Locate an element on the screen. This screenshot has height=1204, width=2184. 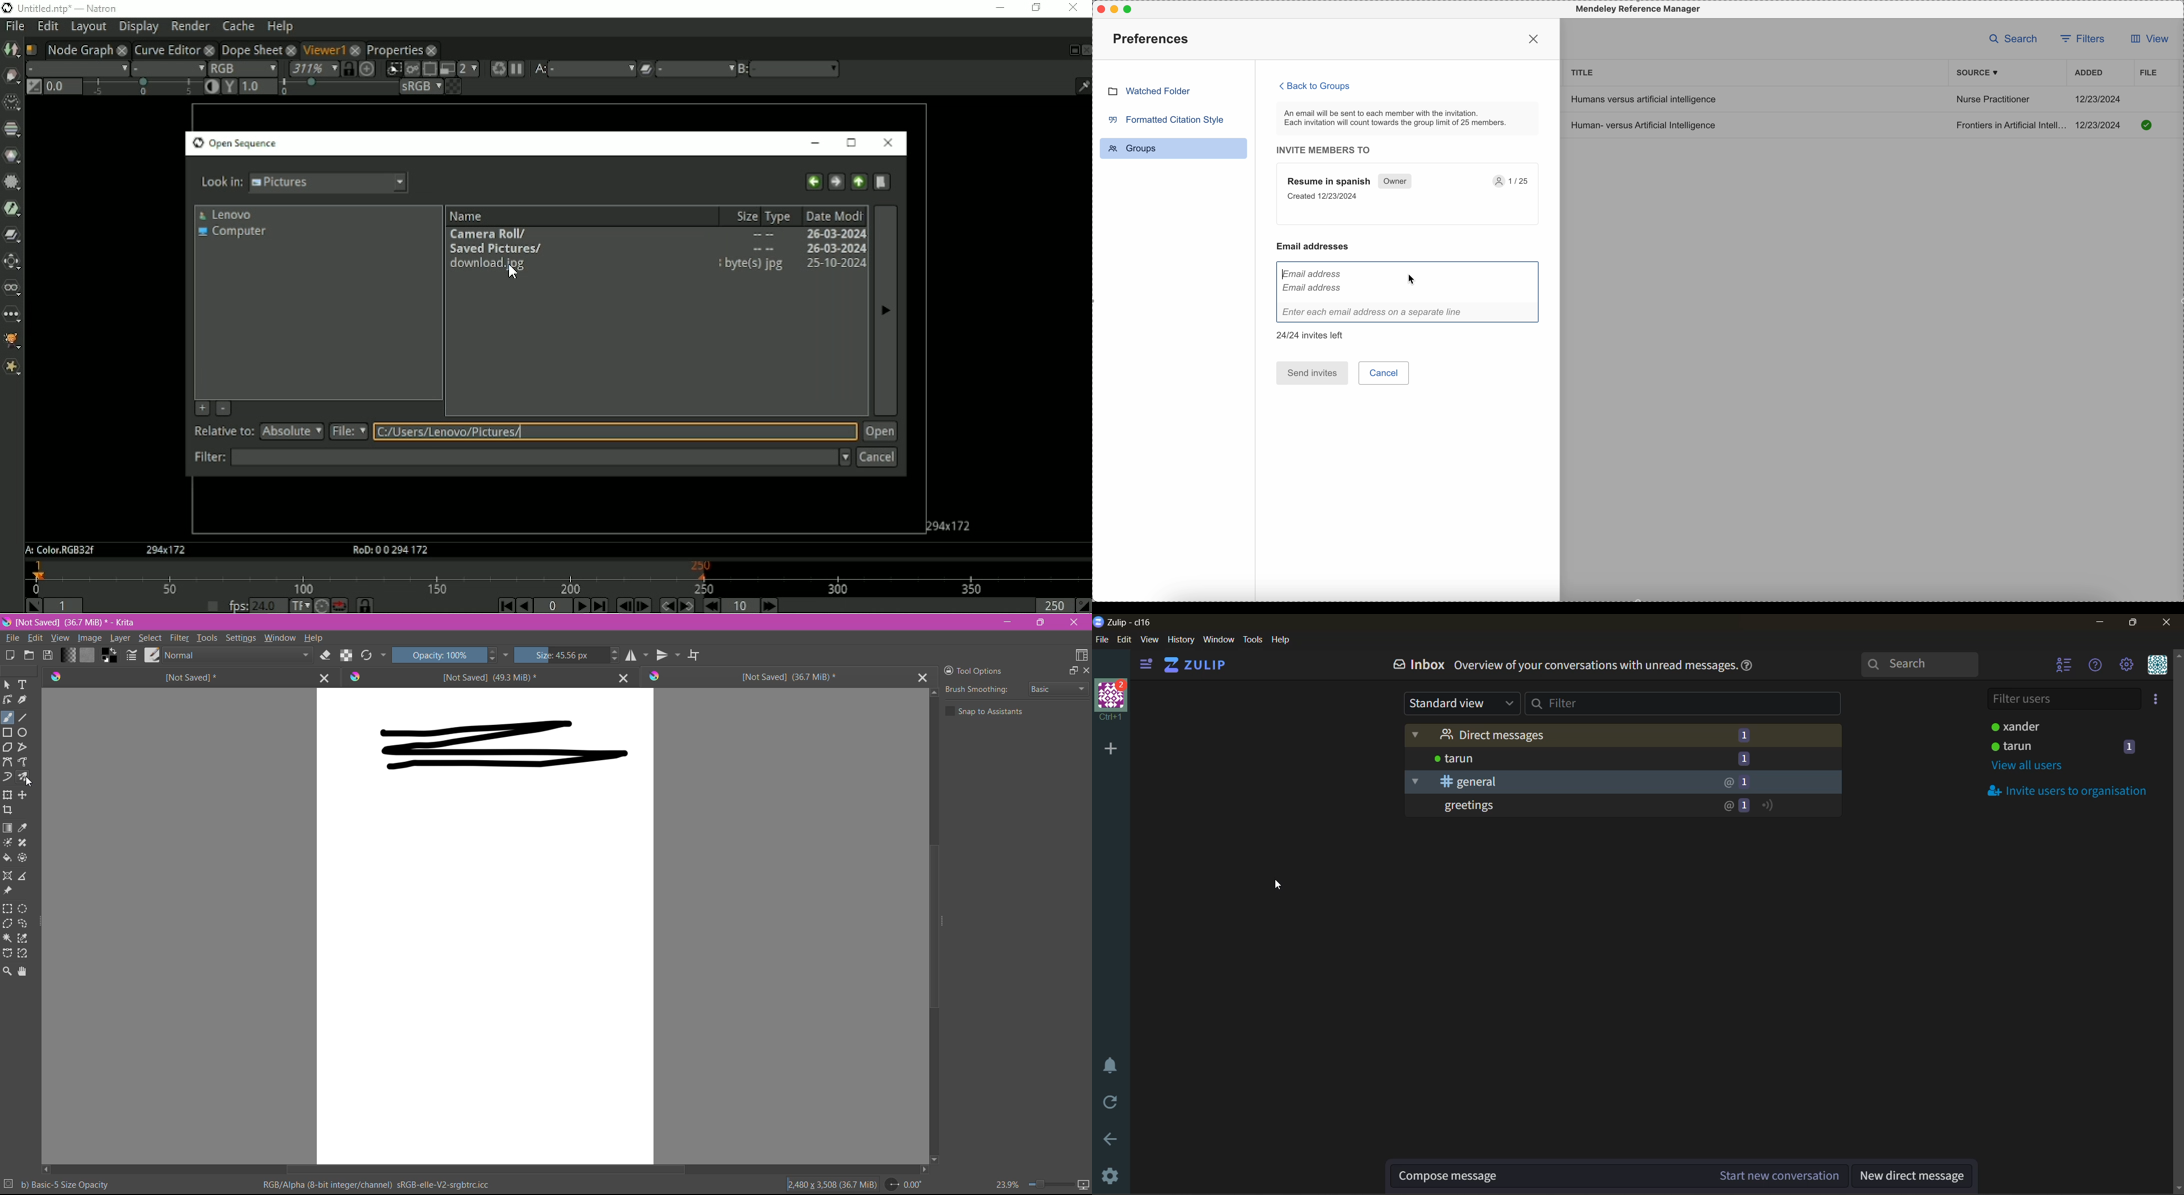
Open Sequence is located at coordinates (236, 143).